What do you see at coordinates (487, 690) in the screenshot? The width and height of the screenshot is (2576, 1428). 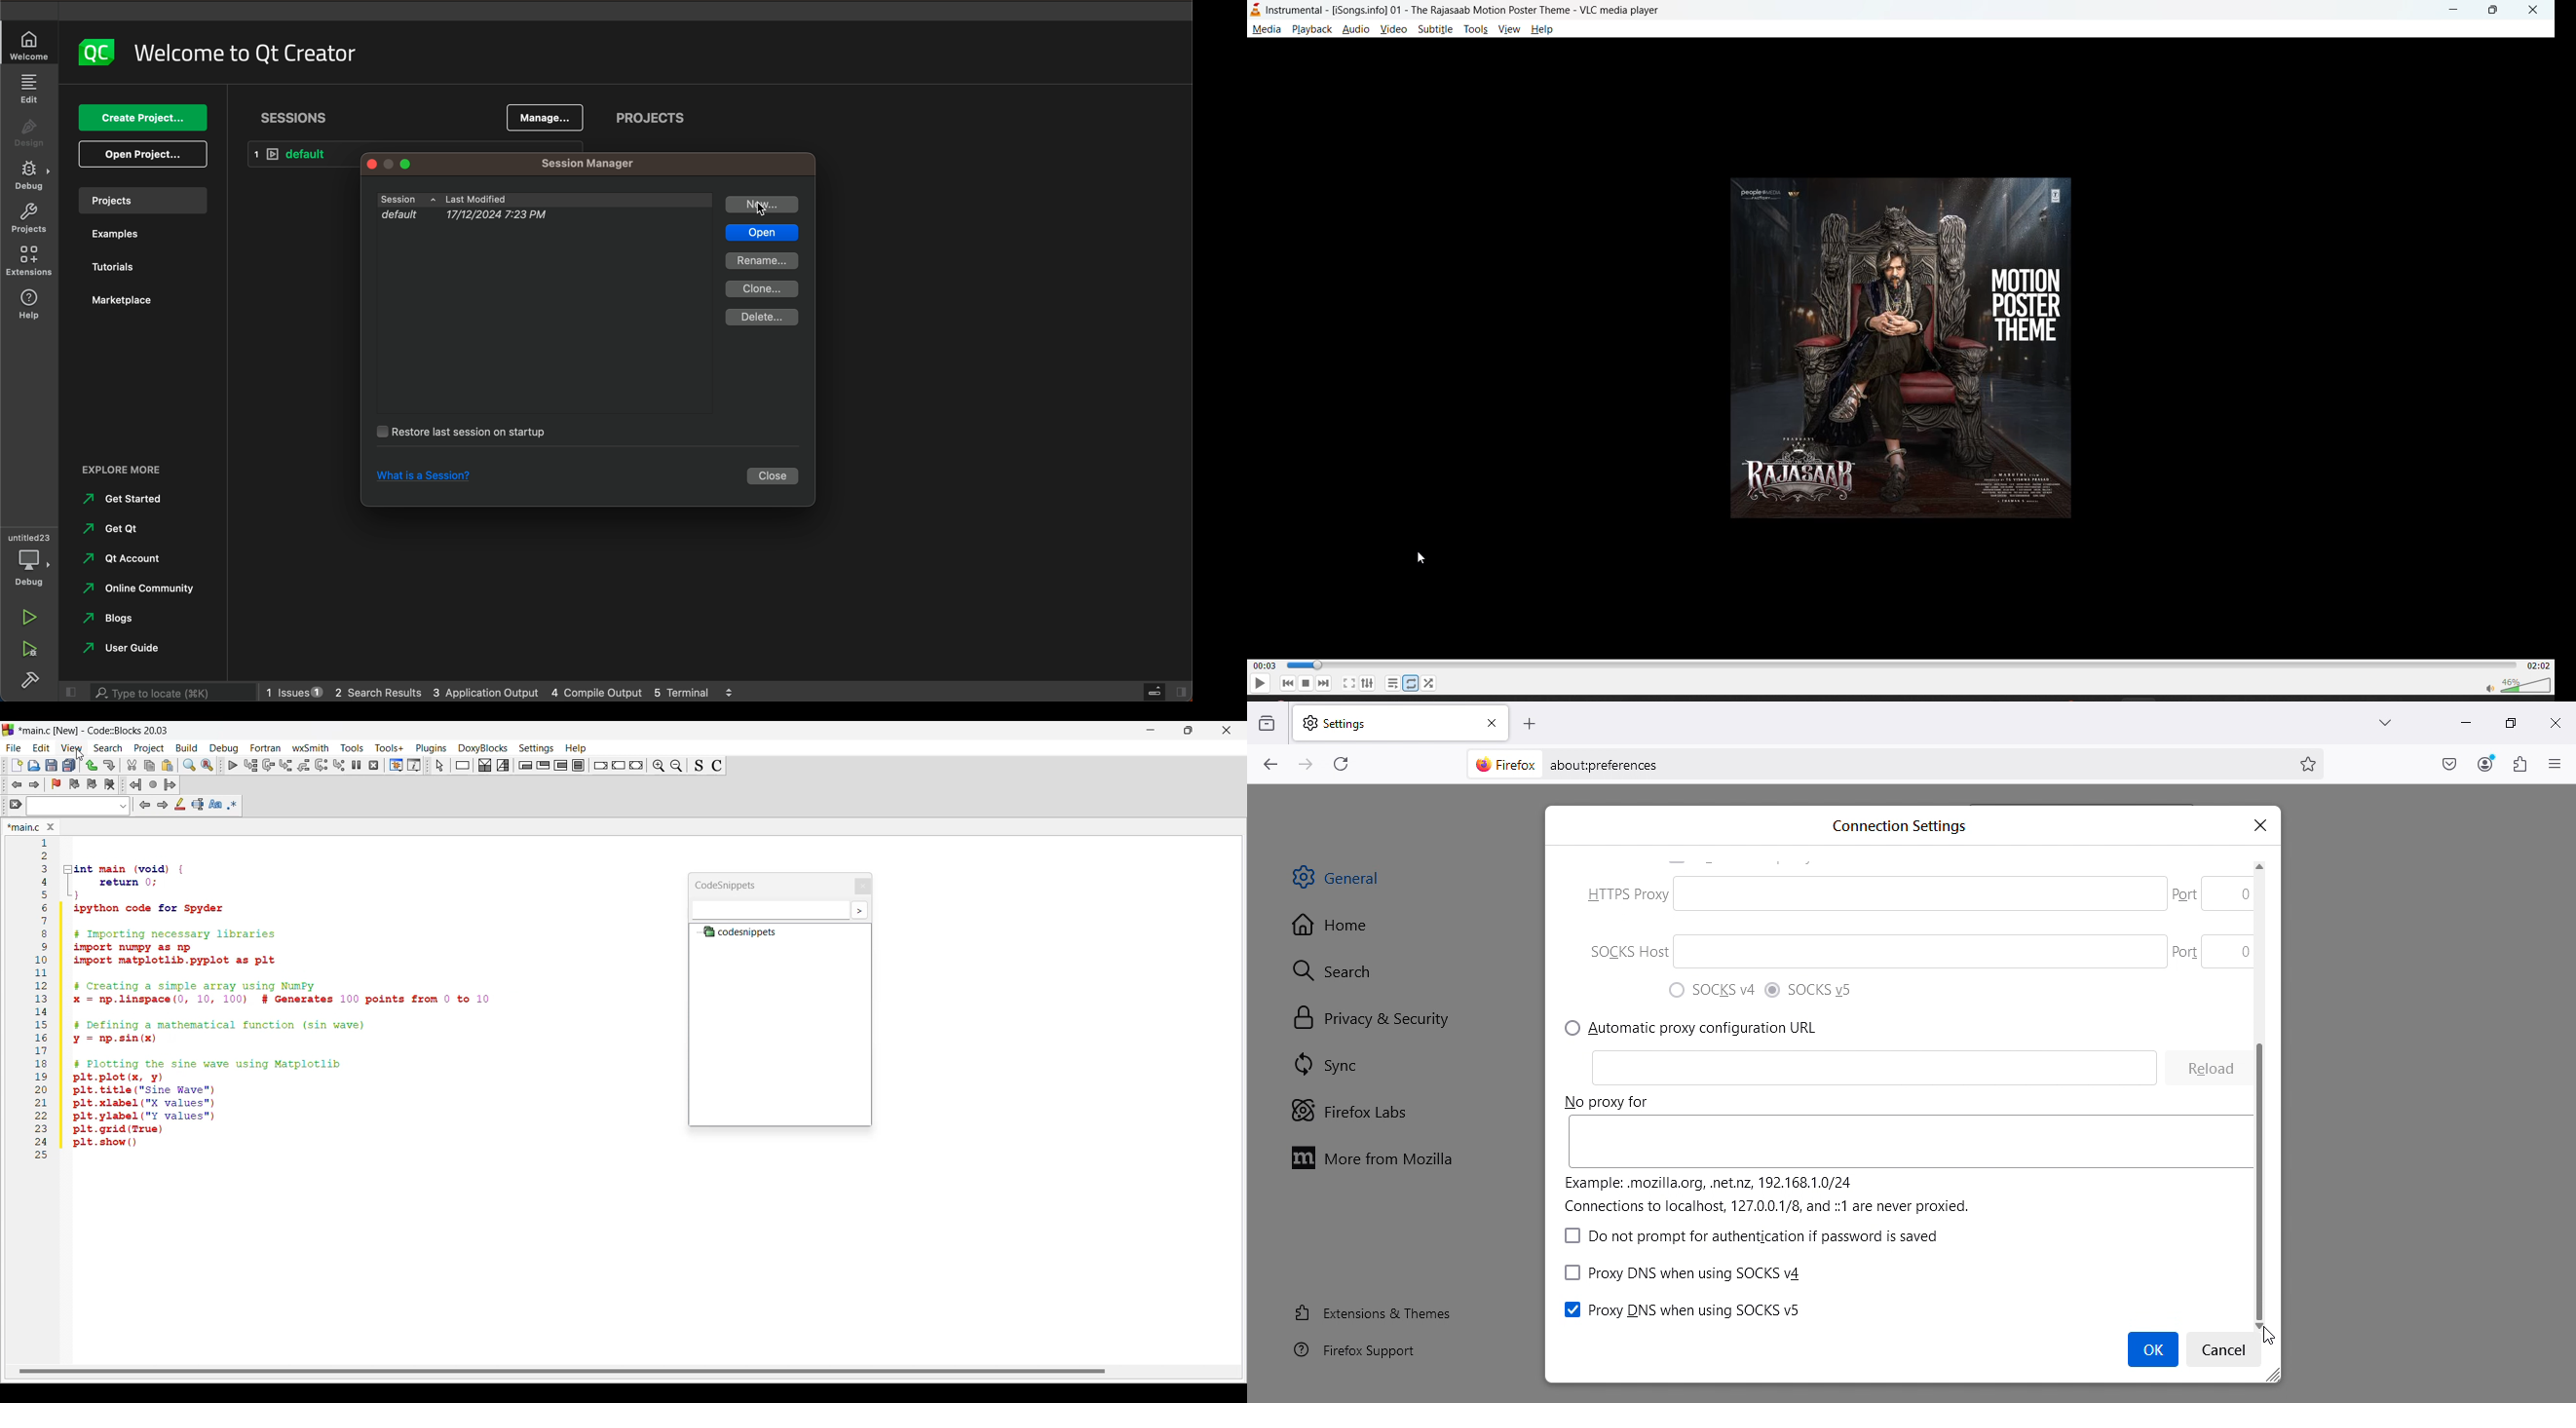 I see `application output` at bounding box center [487, 690].